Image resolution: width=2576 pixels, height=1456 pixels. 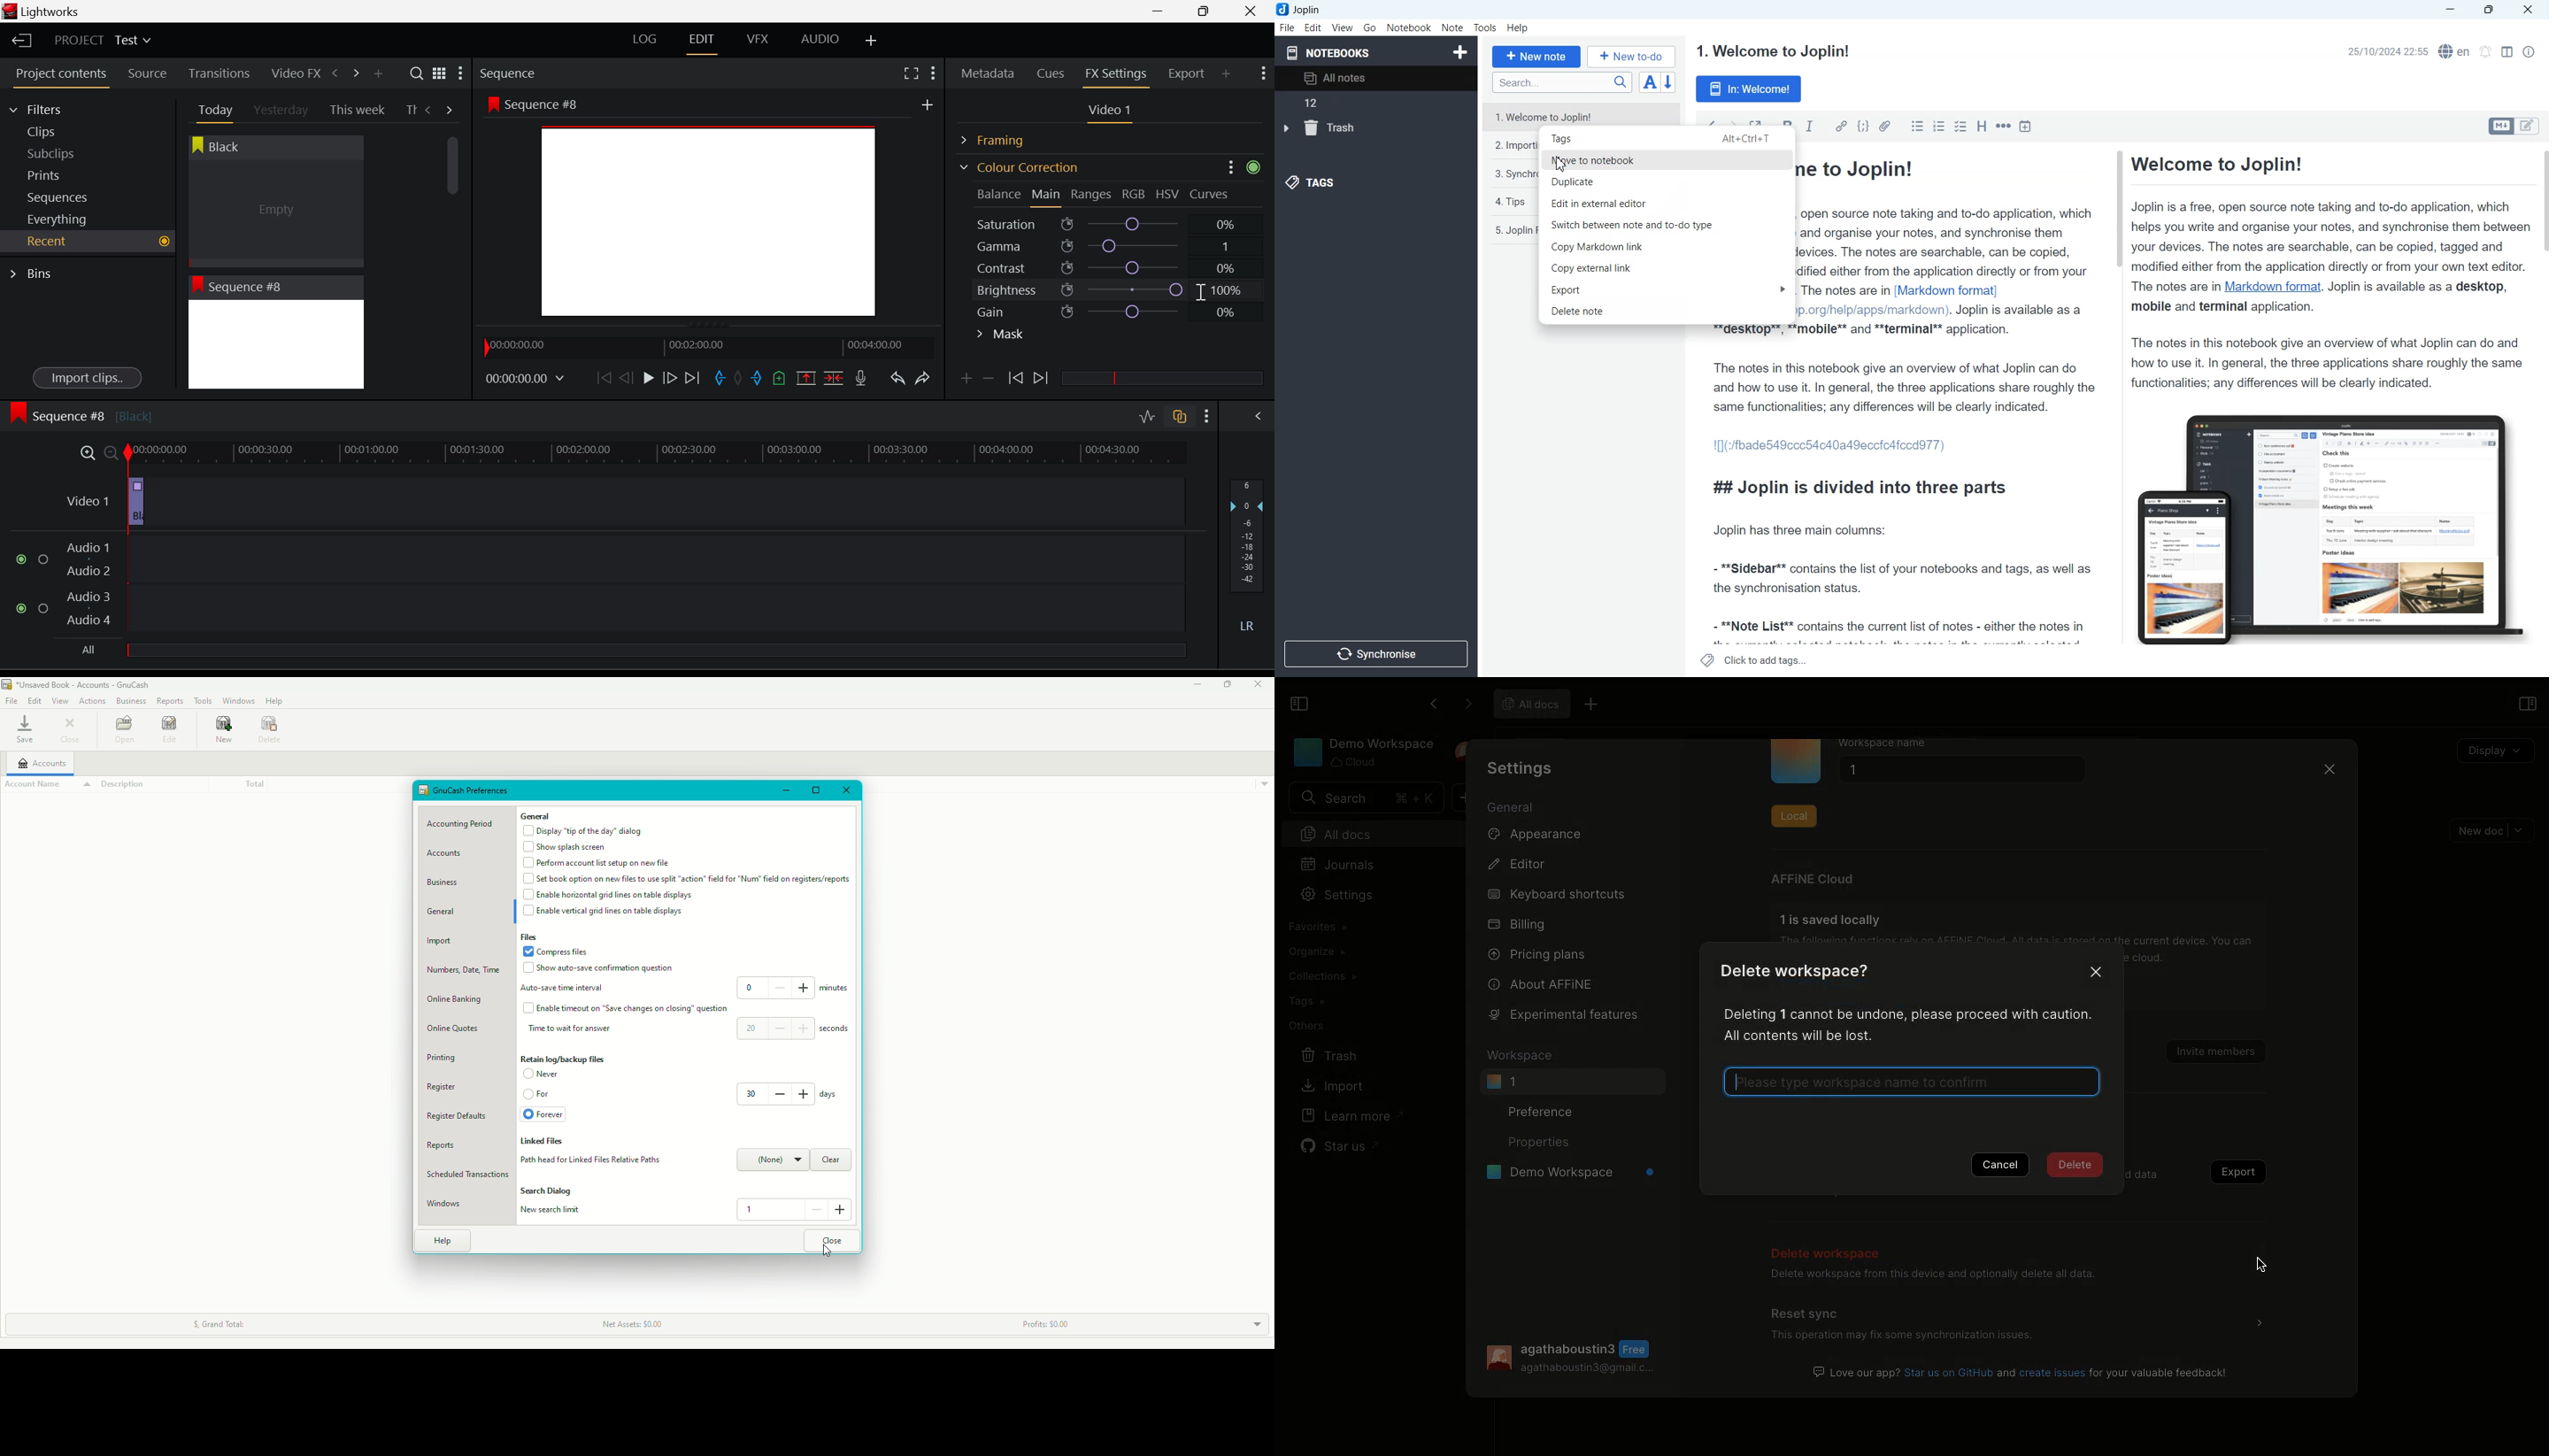 What do you see at coordinates (988, 381) in the screenshot?
I see `Delete keyframe` at bounding box center [988, 381].